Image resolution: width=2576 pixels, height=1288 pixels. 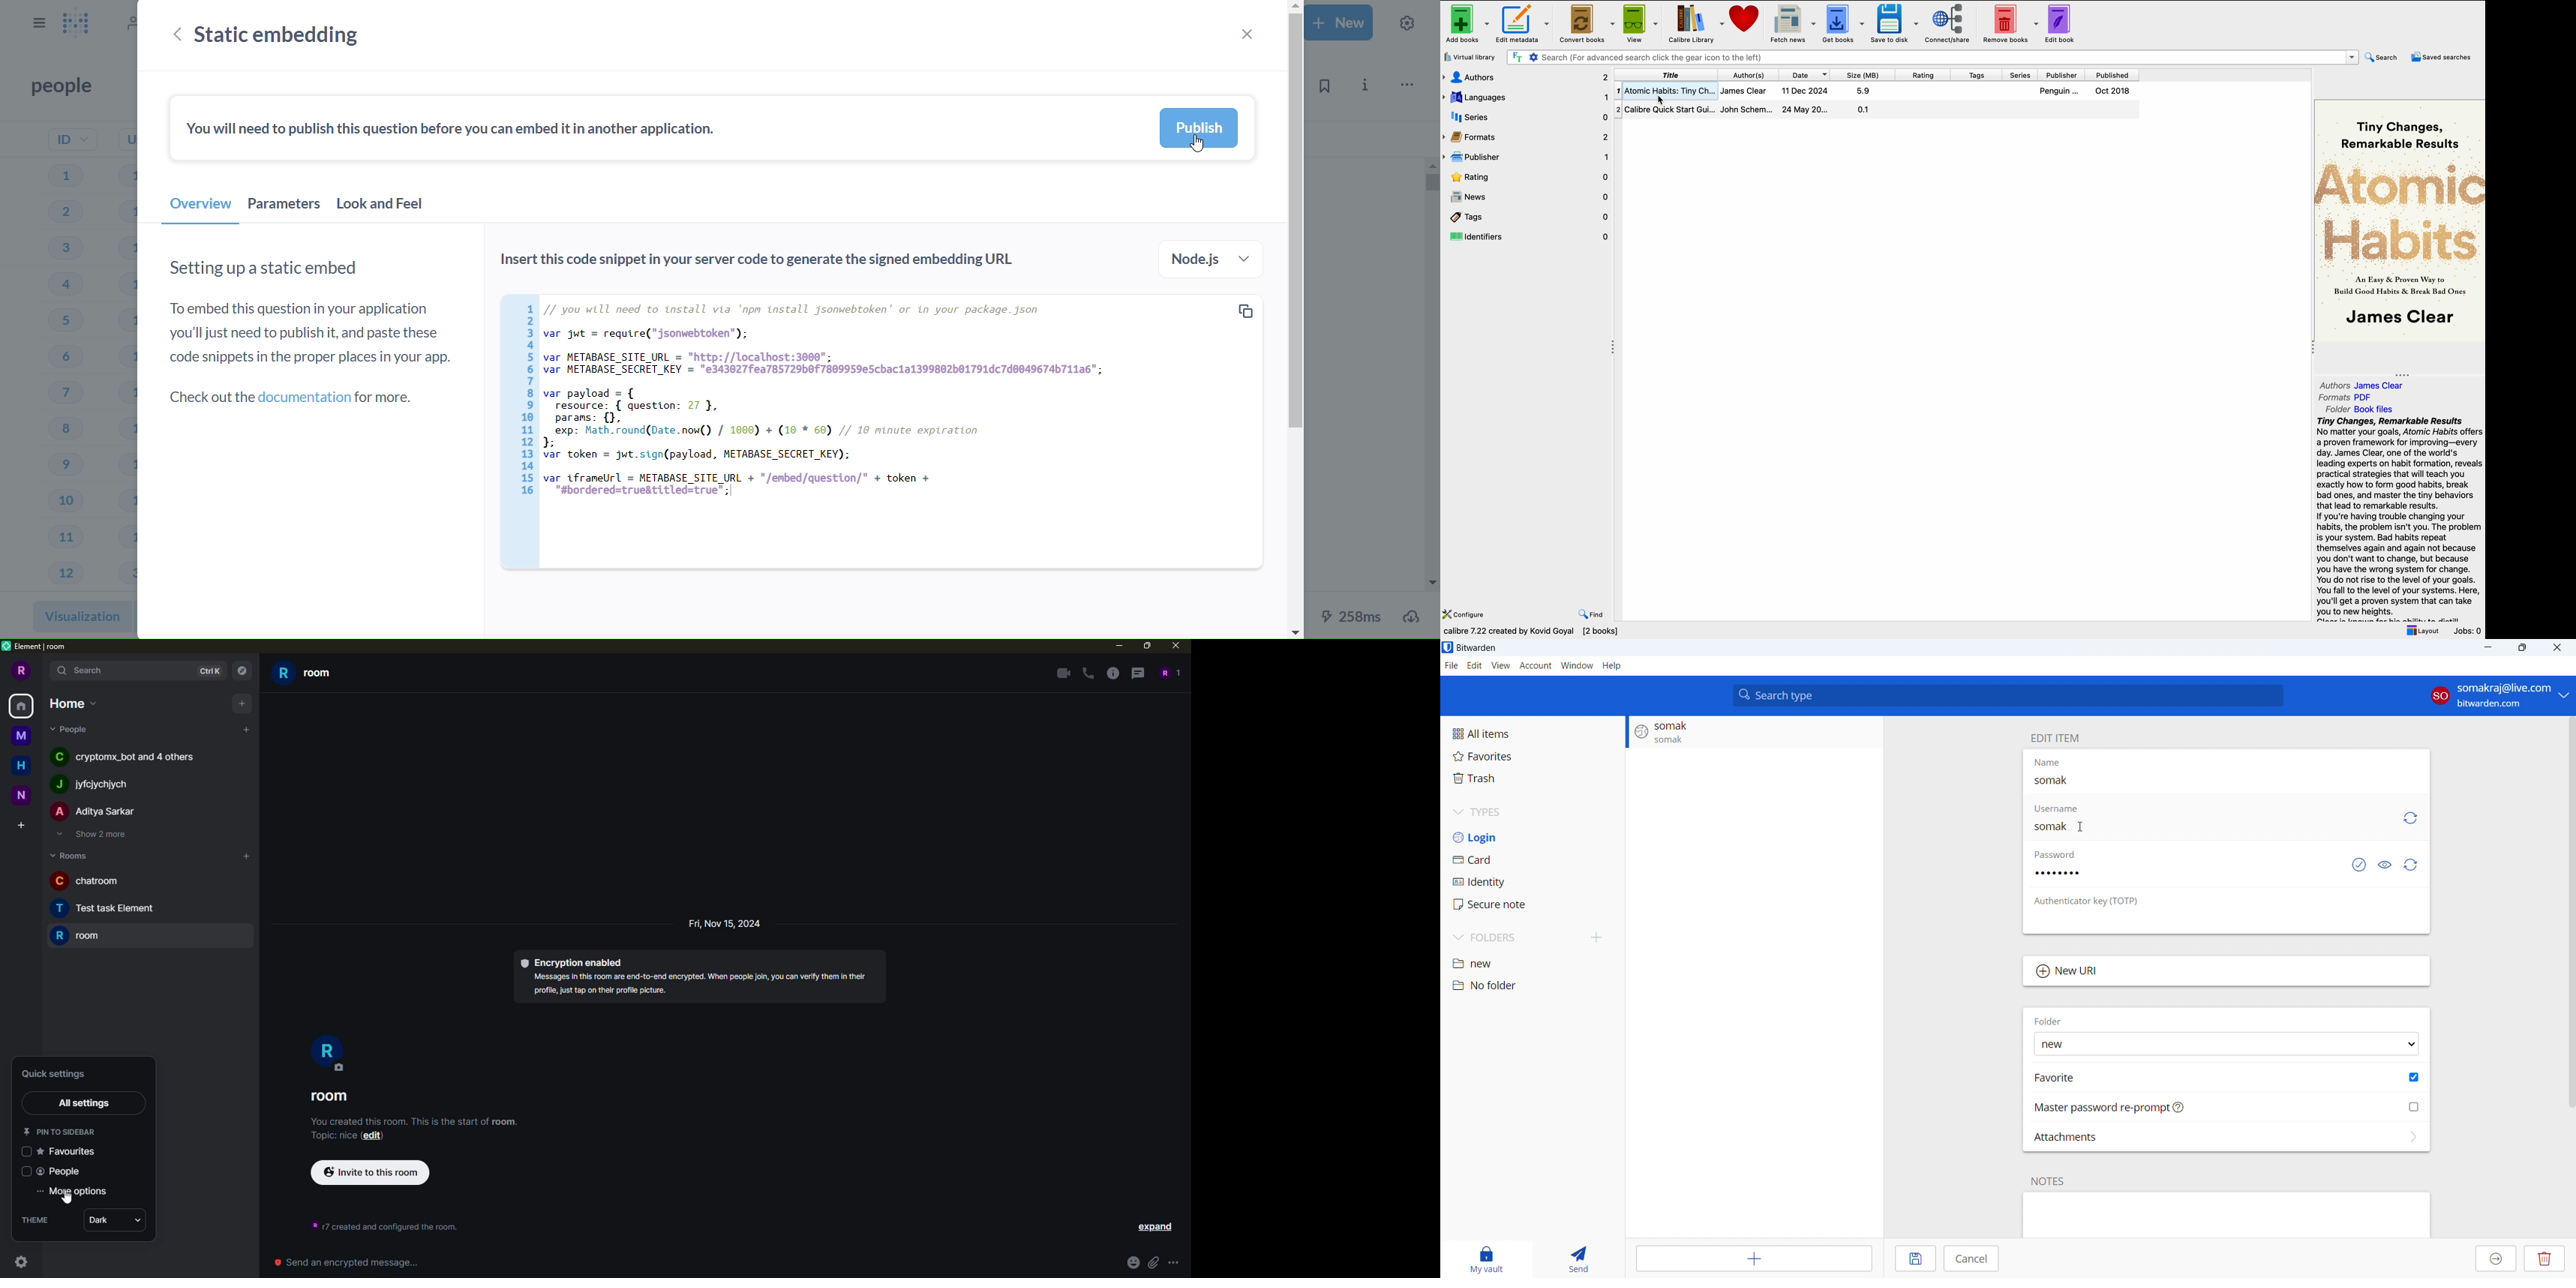 I want to click on layout, so click(x=2422, y=630).